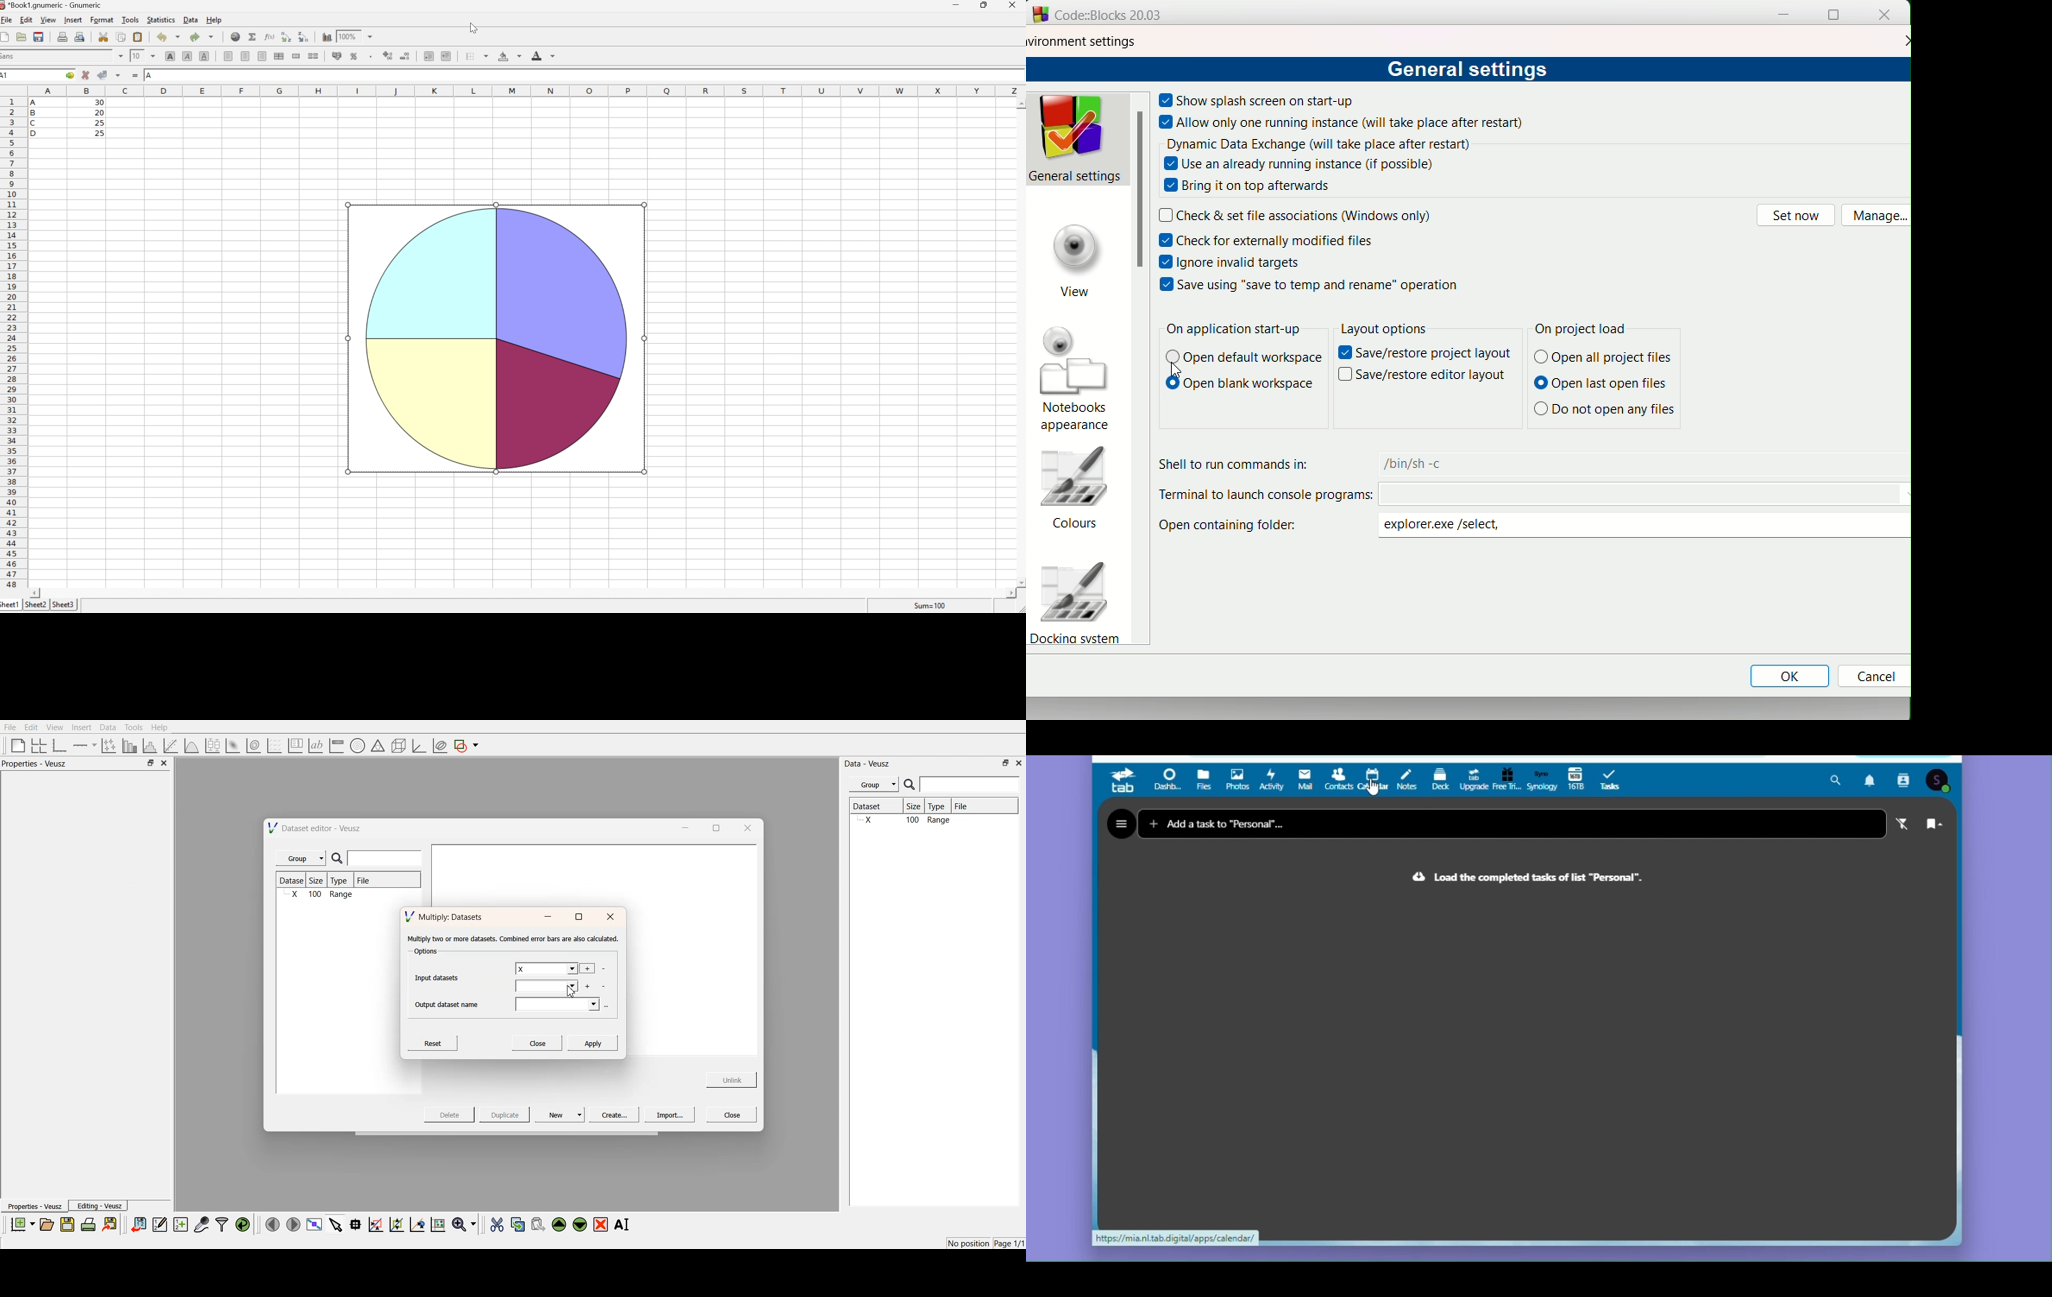  Describe the element at coordinates (10, 606) in the screenshot. I see `Sheet1` at that location.